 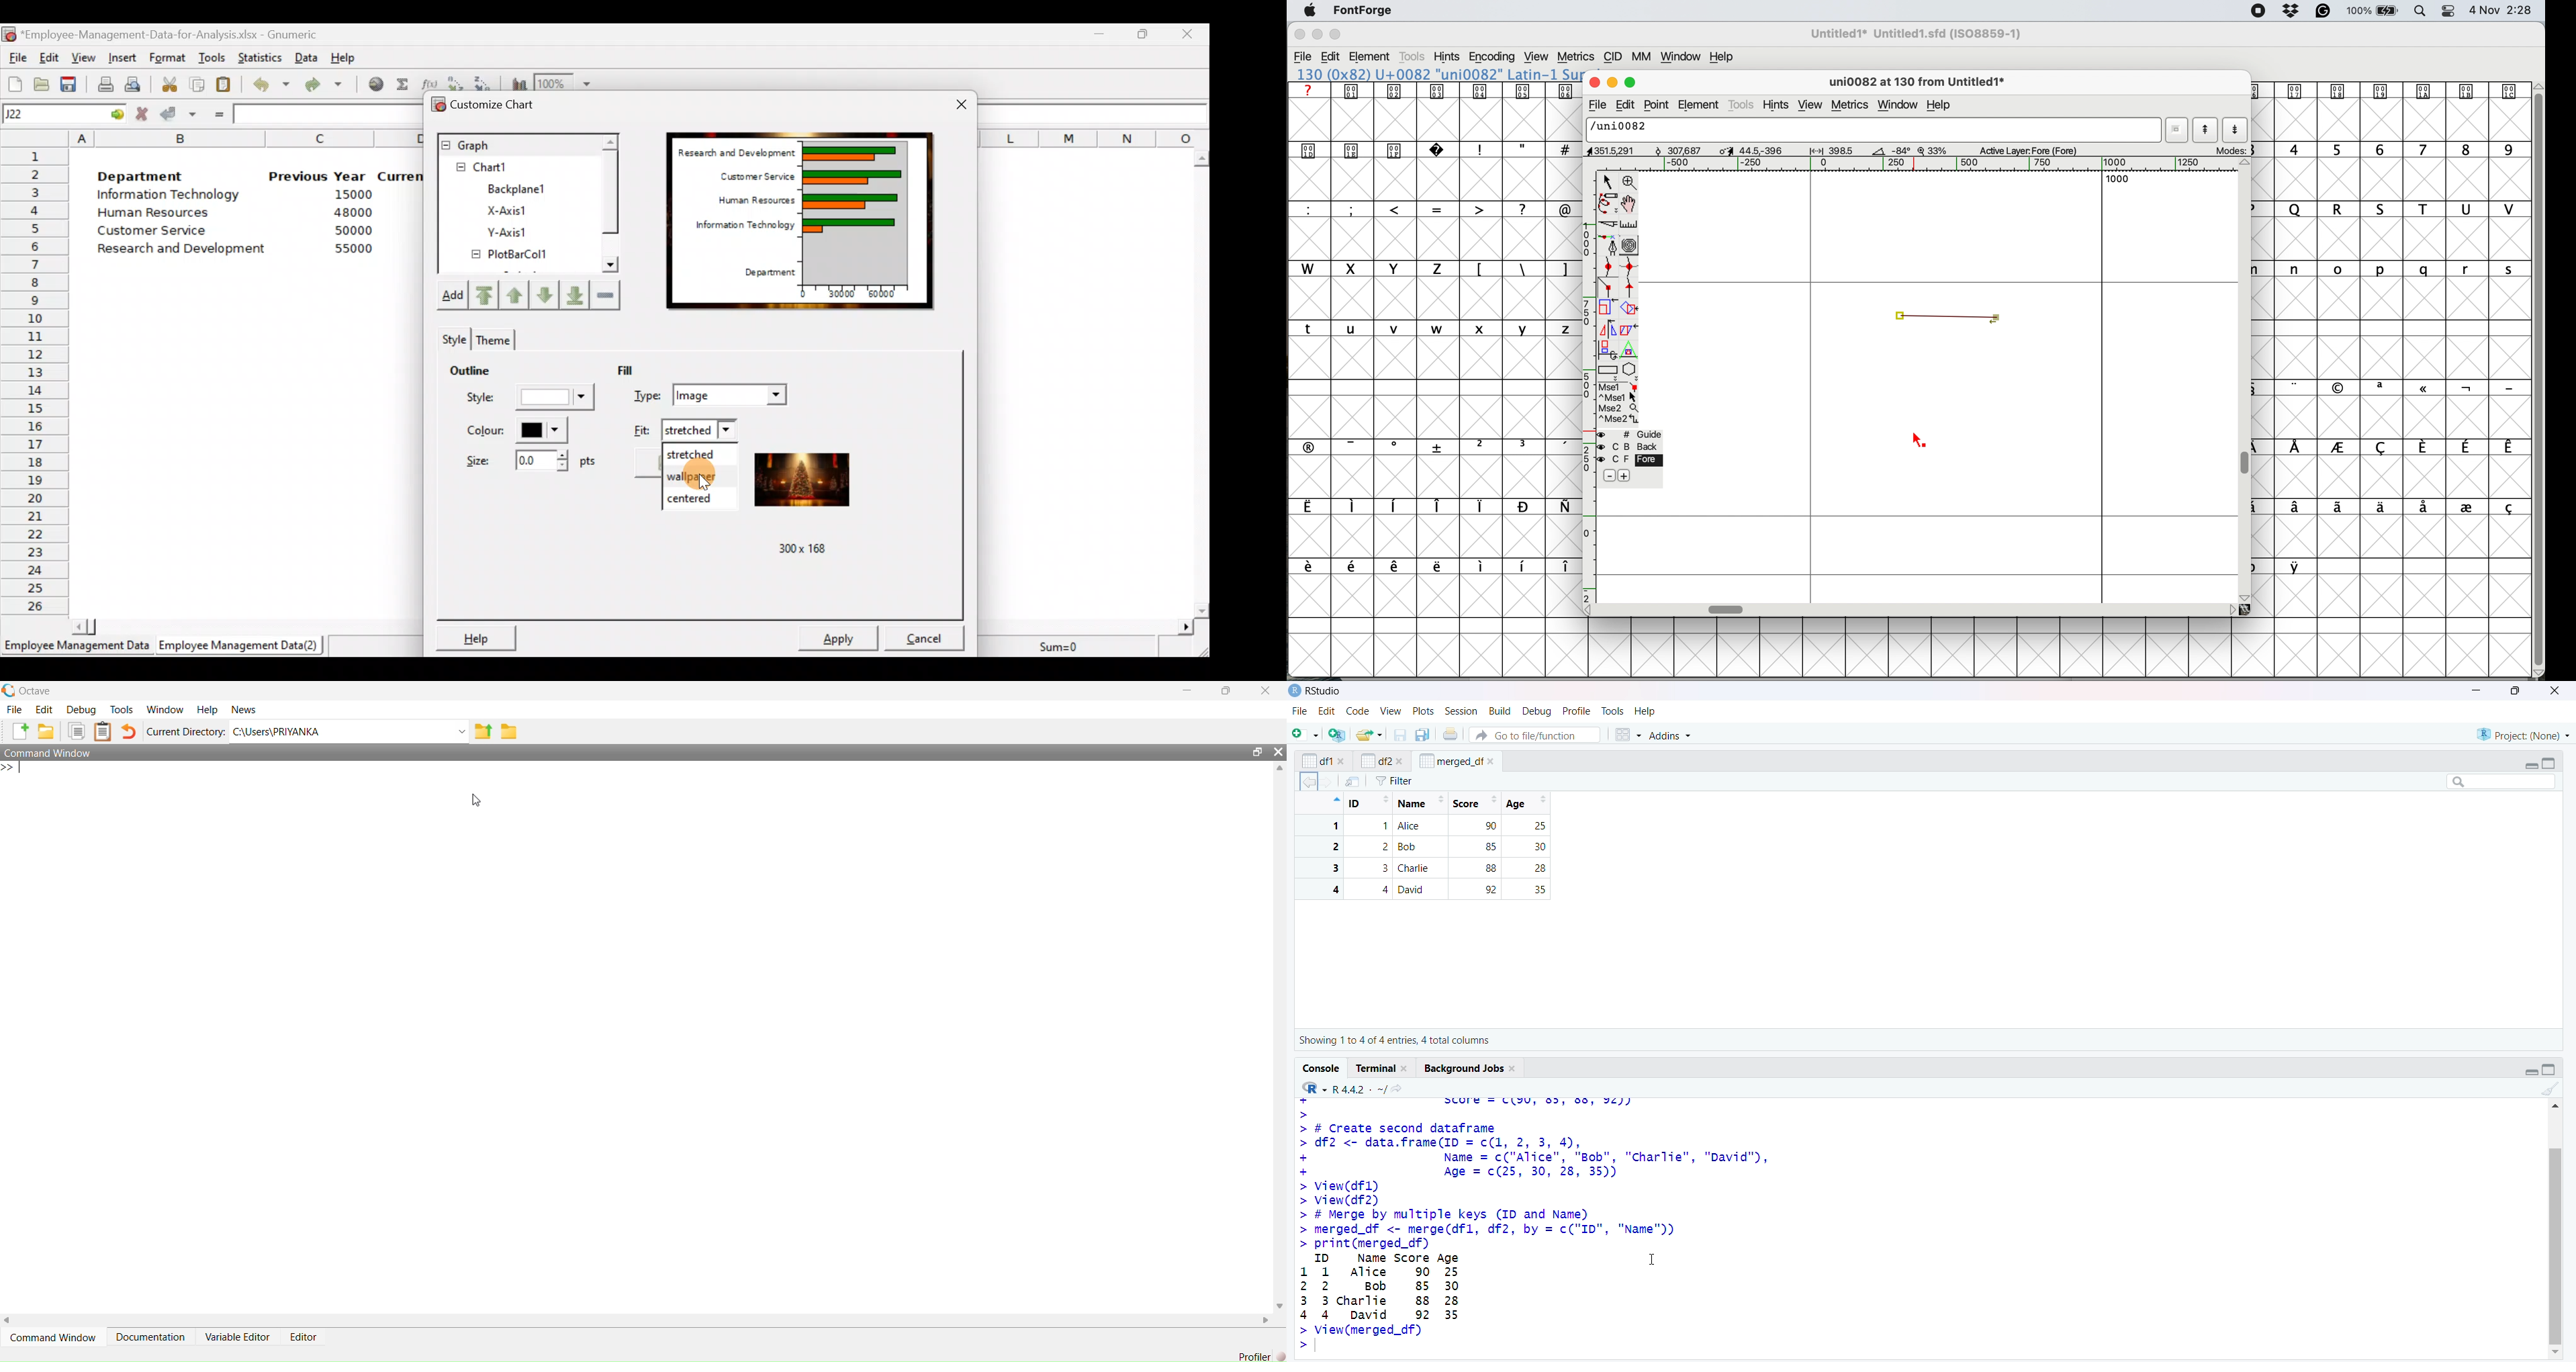 What do you see at coordinates (1375, 760) in the screenshot?
I see `df2` at bounding box center [1375, 760].